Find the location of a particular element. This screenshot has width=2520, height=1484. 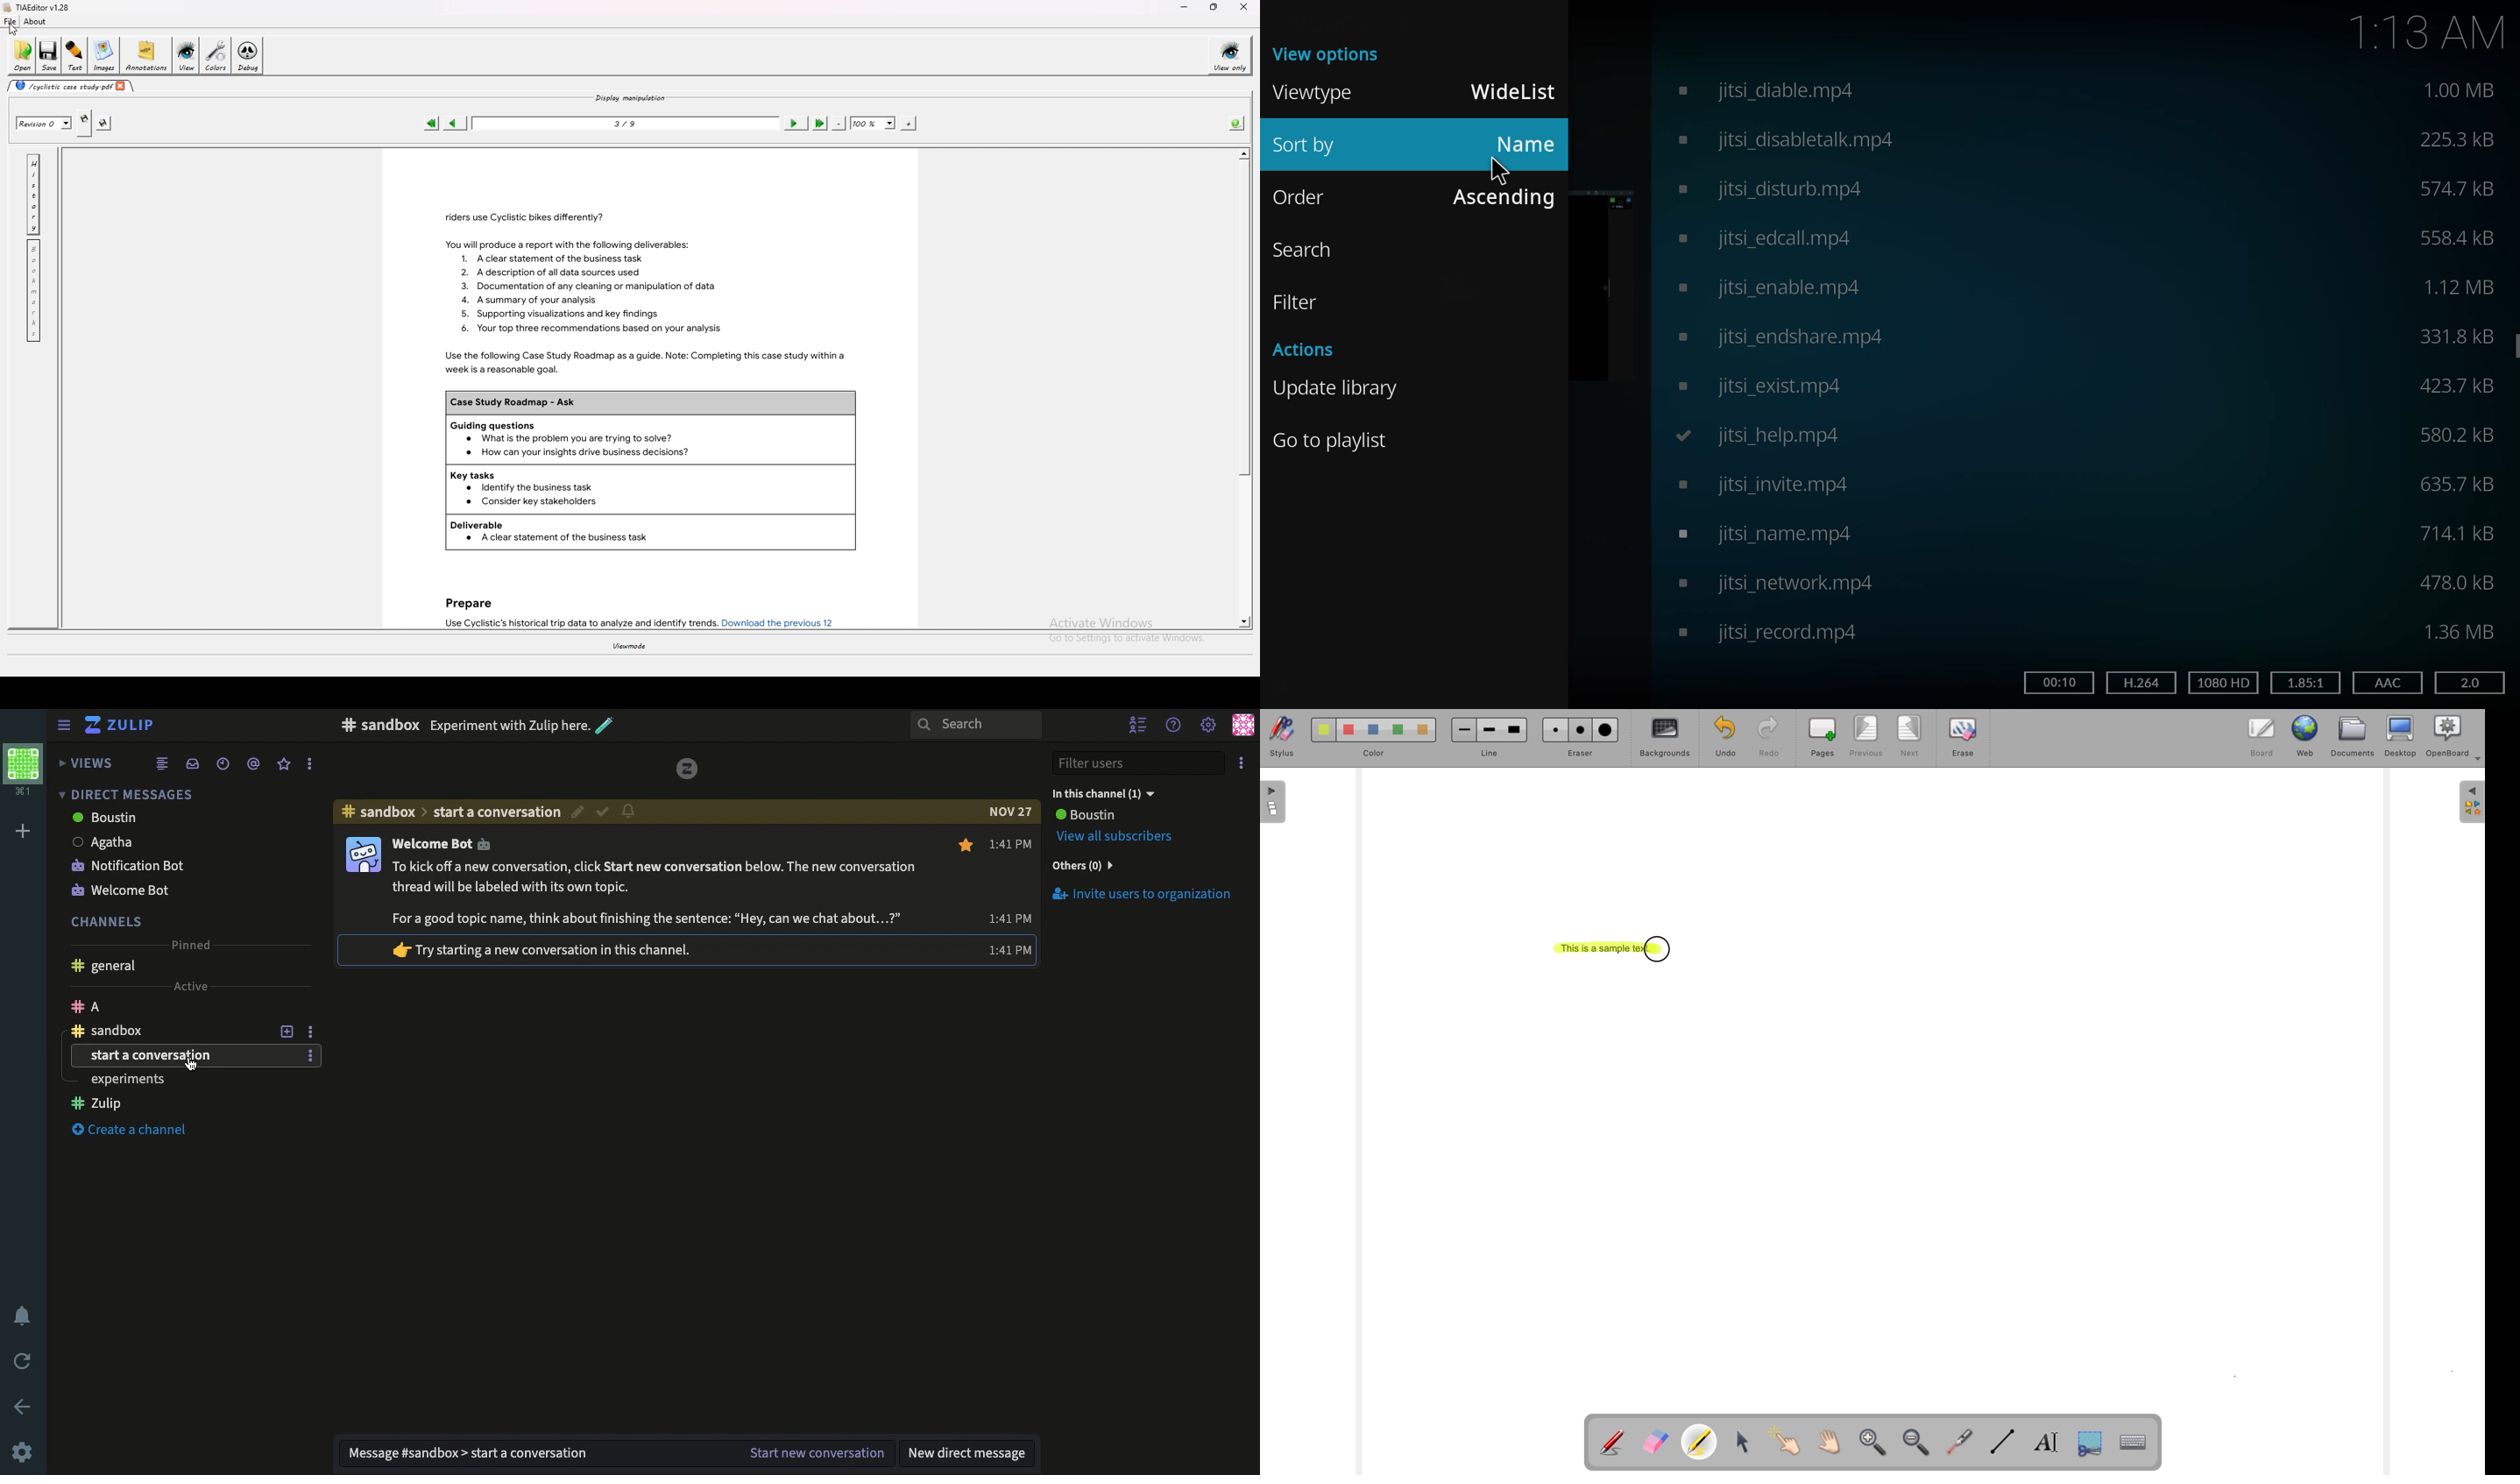

size is located at coordinates (2456, 187).